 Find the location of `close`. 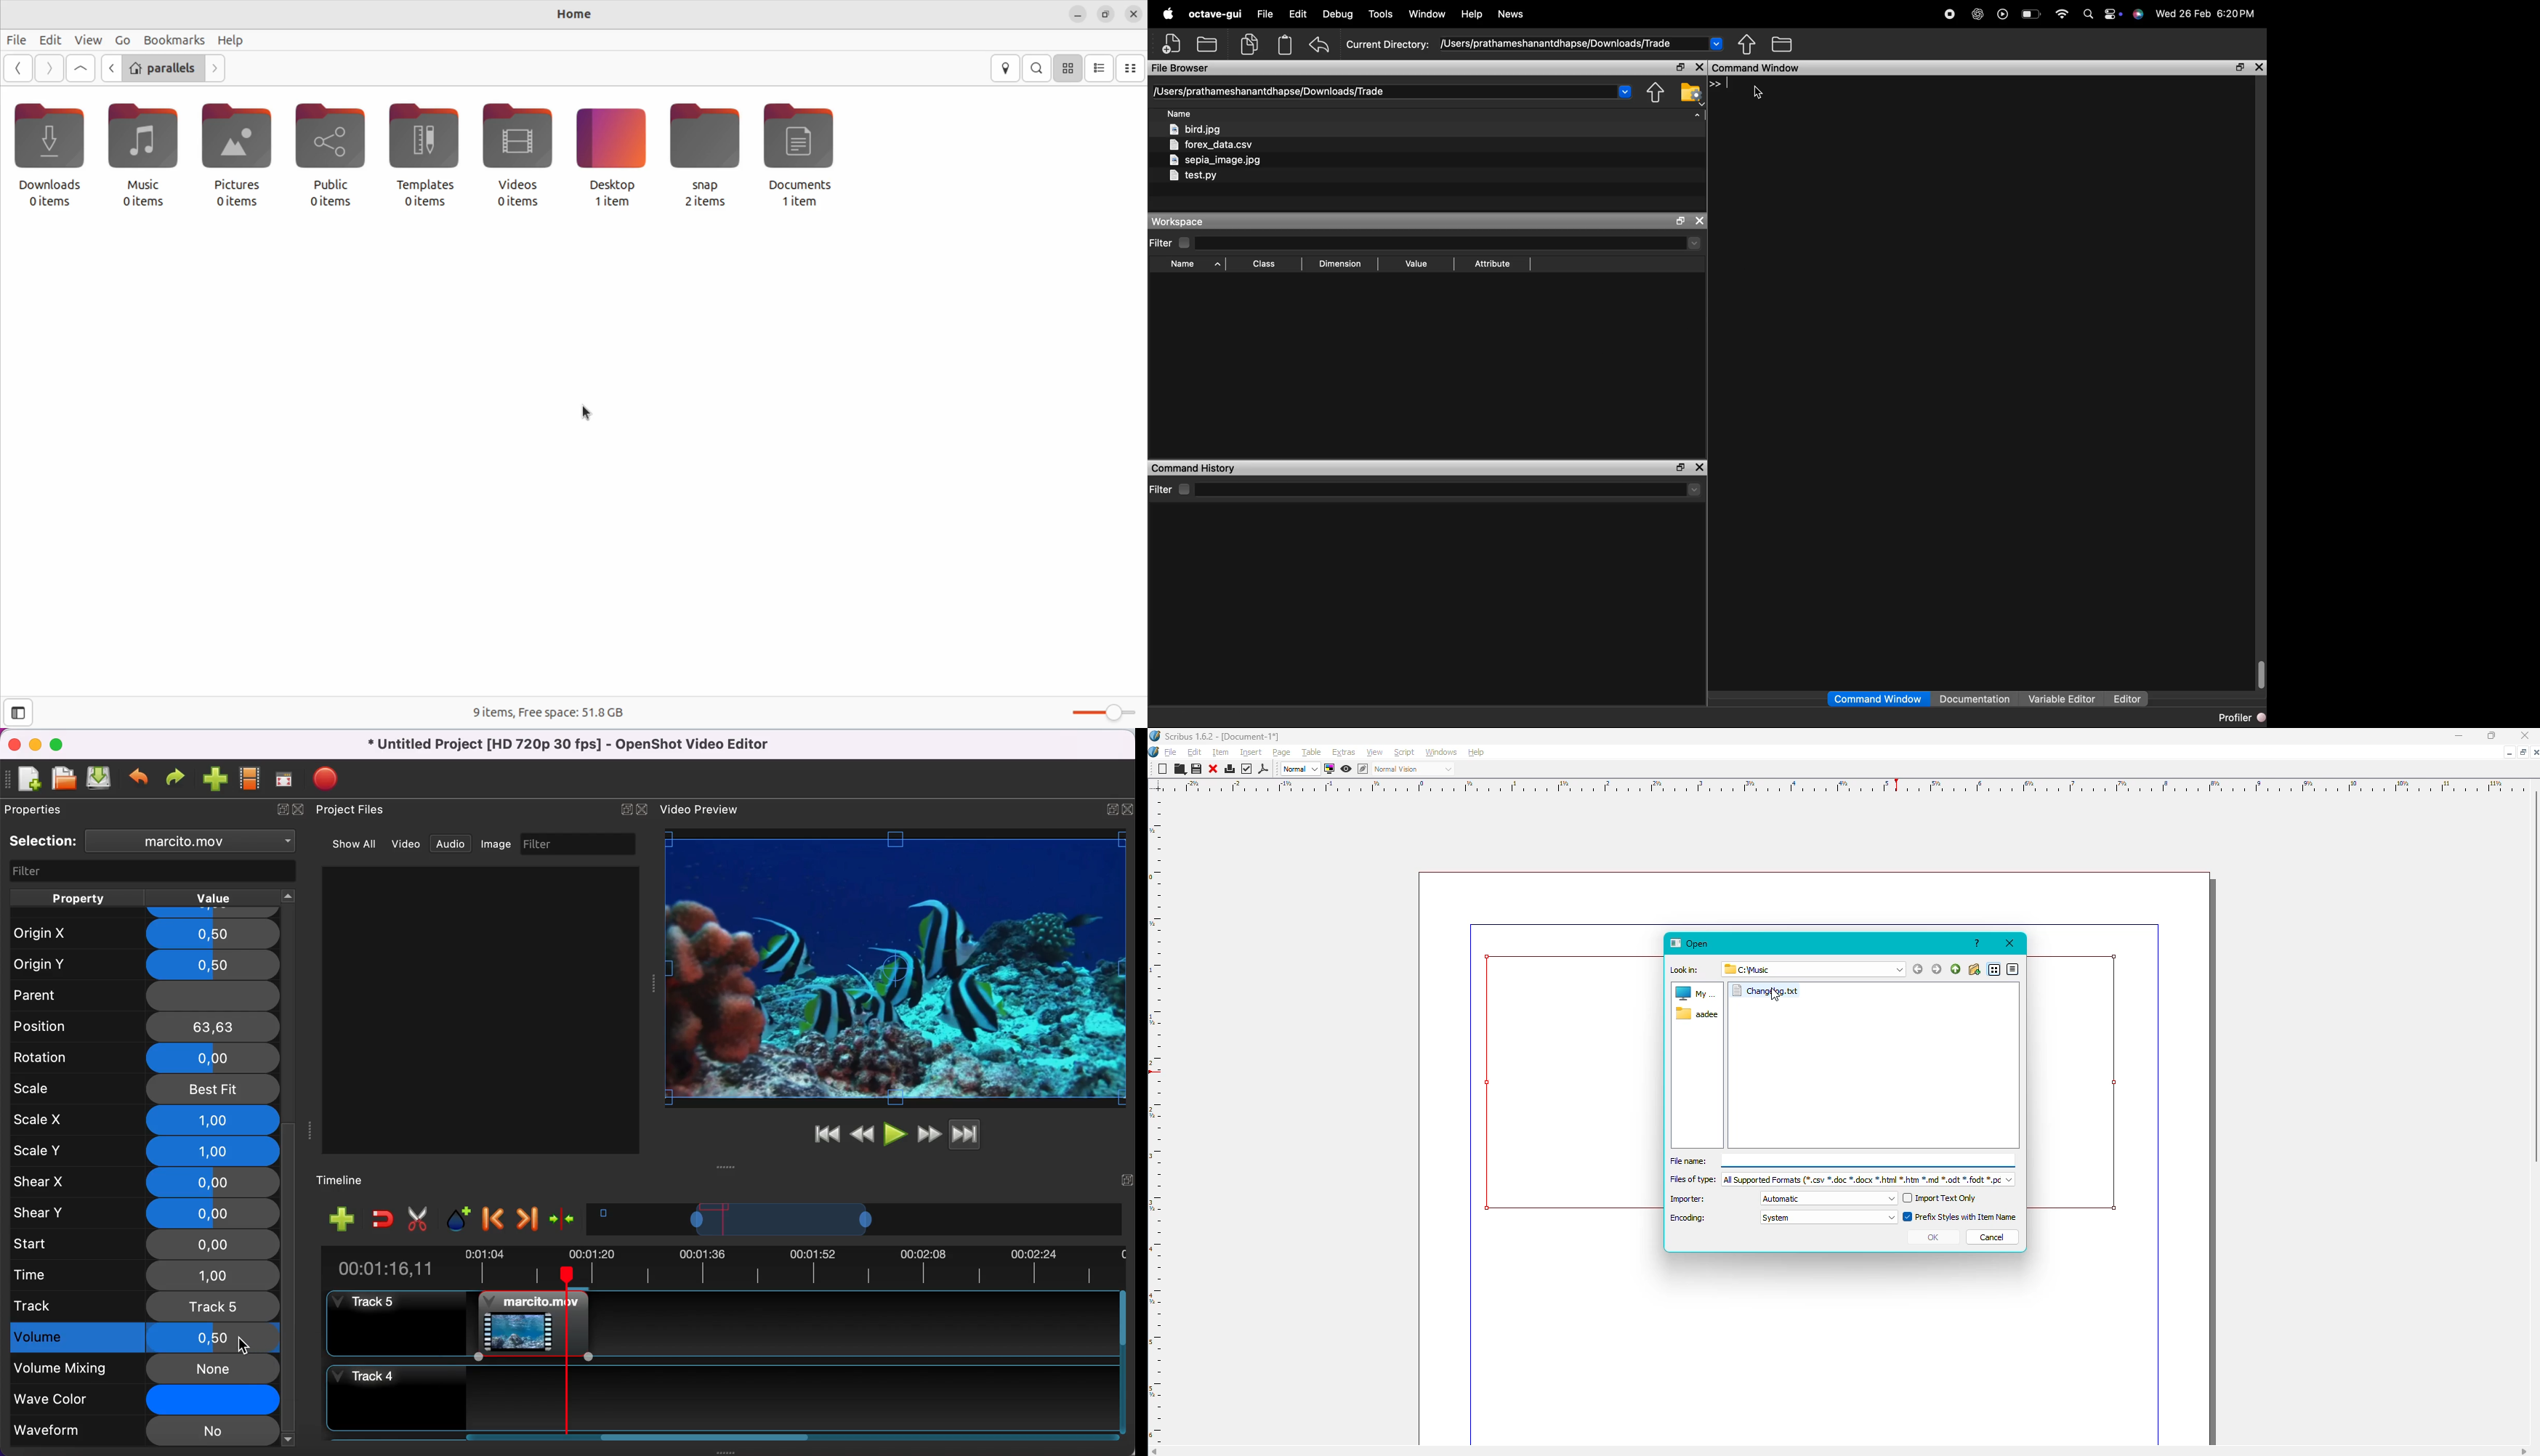

close is located at coordinates (2260, 68).